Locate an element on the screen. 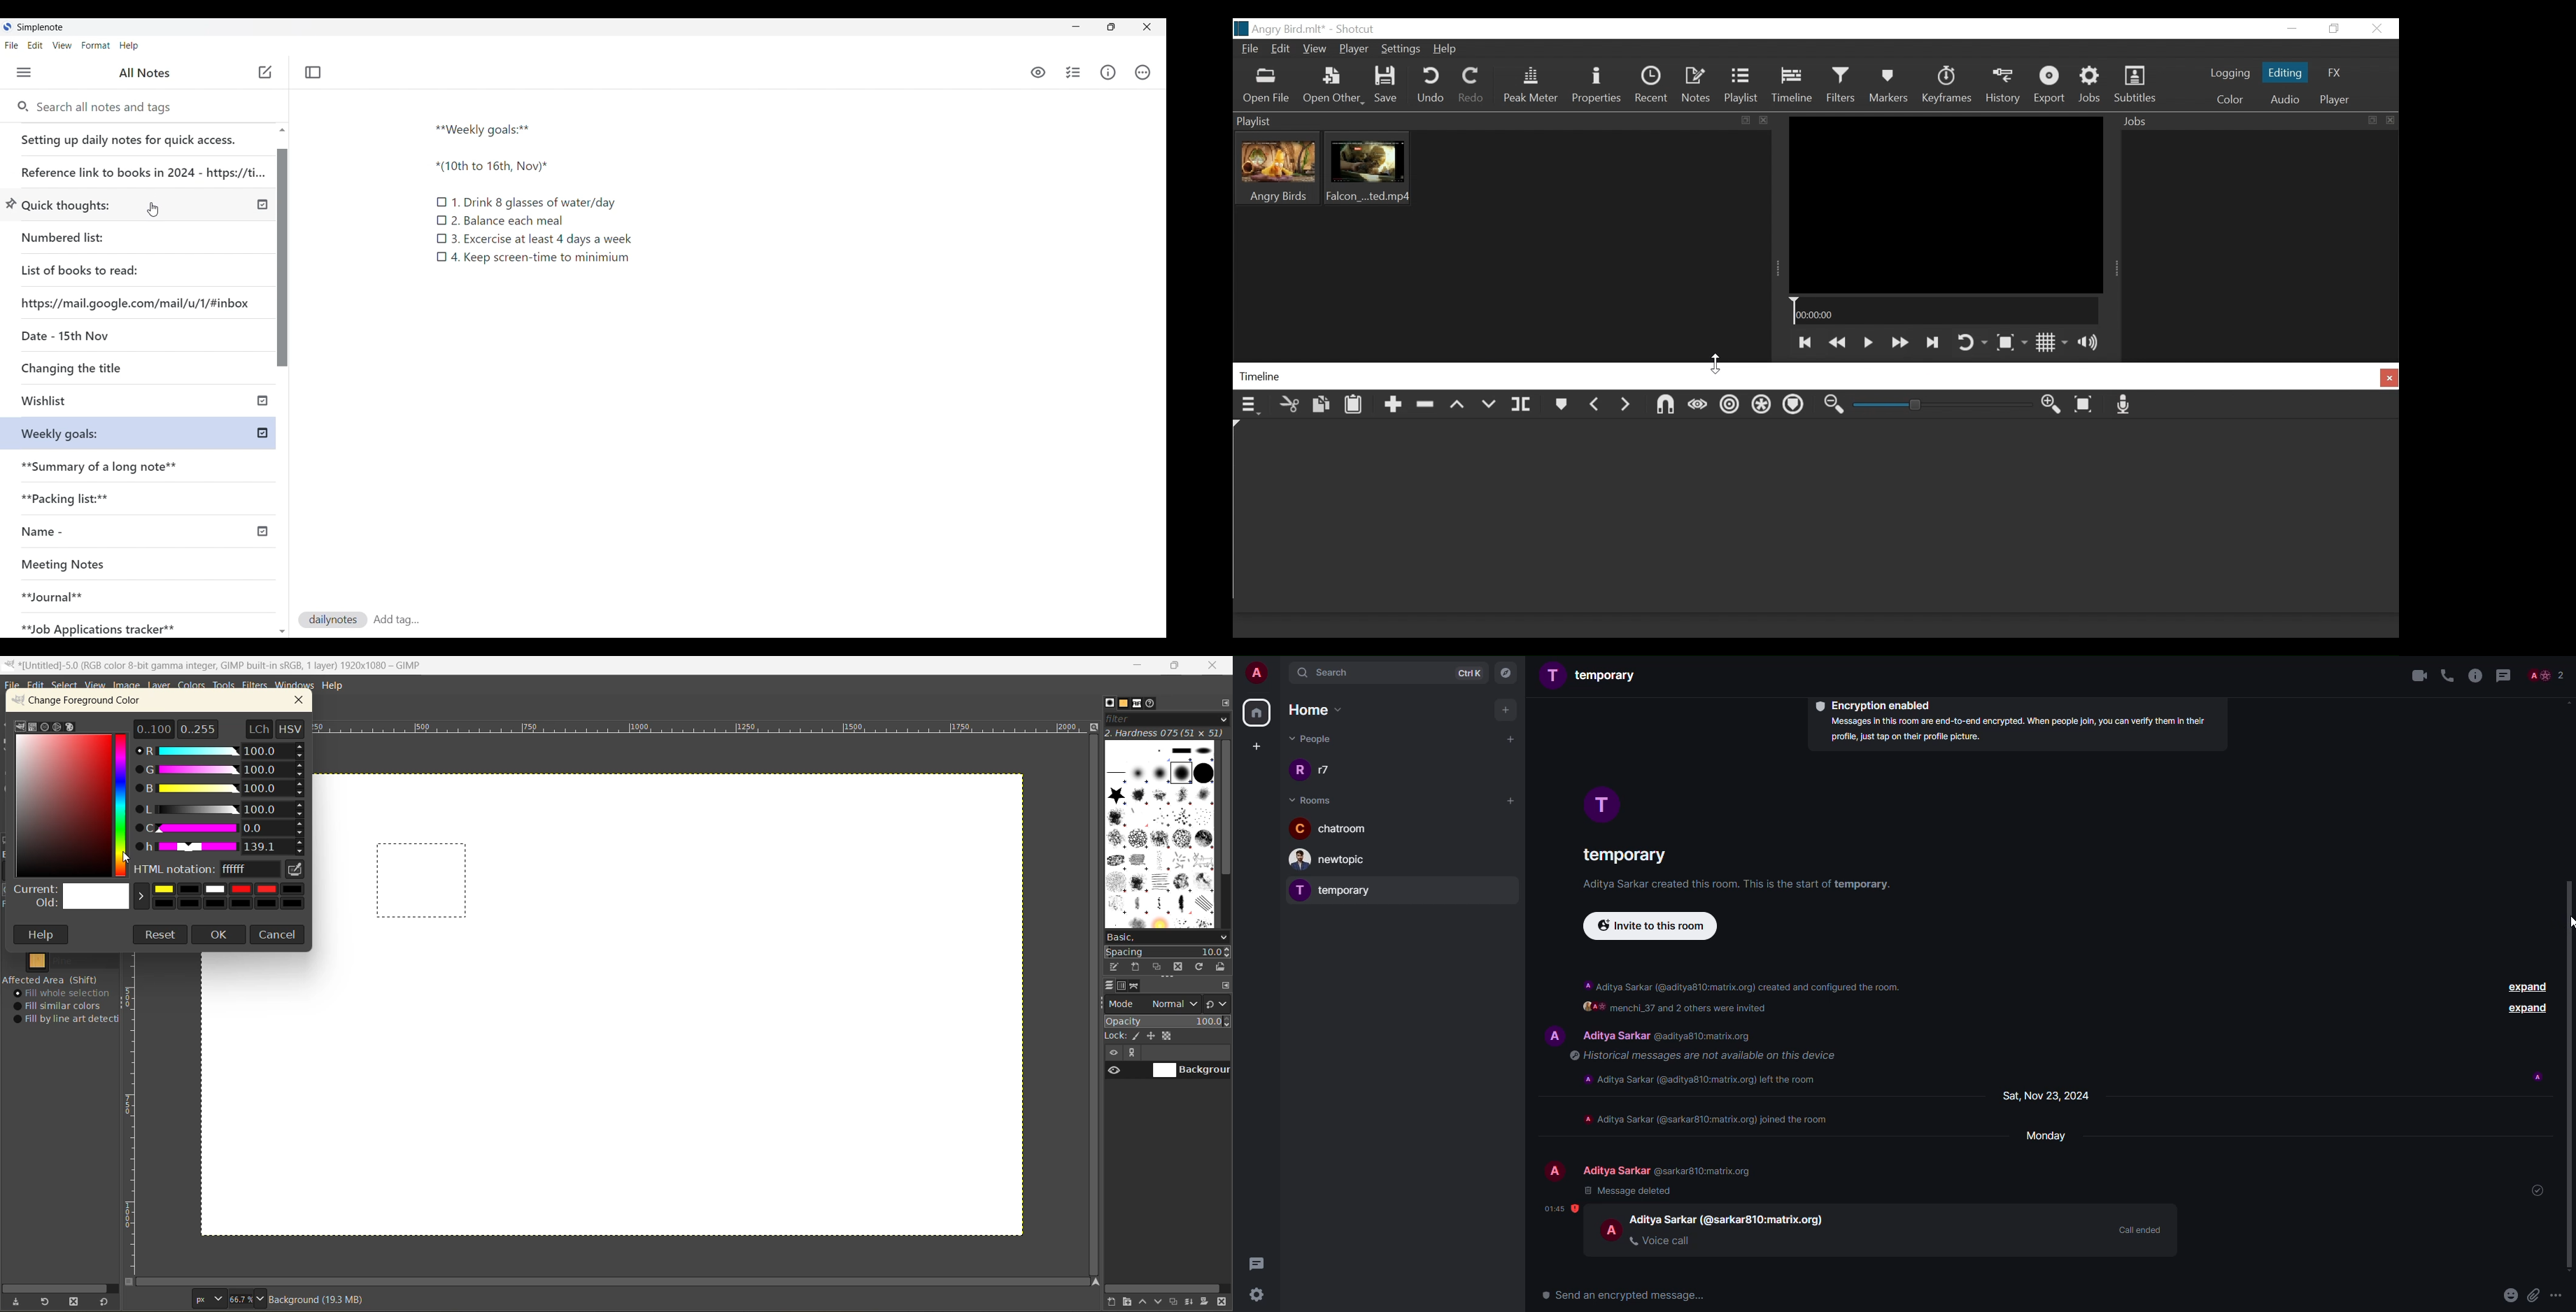  Media Viewer is located at coordinates (1945, 203).